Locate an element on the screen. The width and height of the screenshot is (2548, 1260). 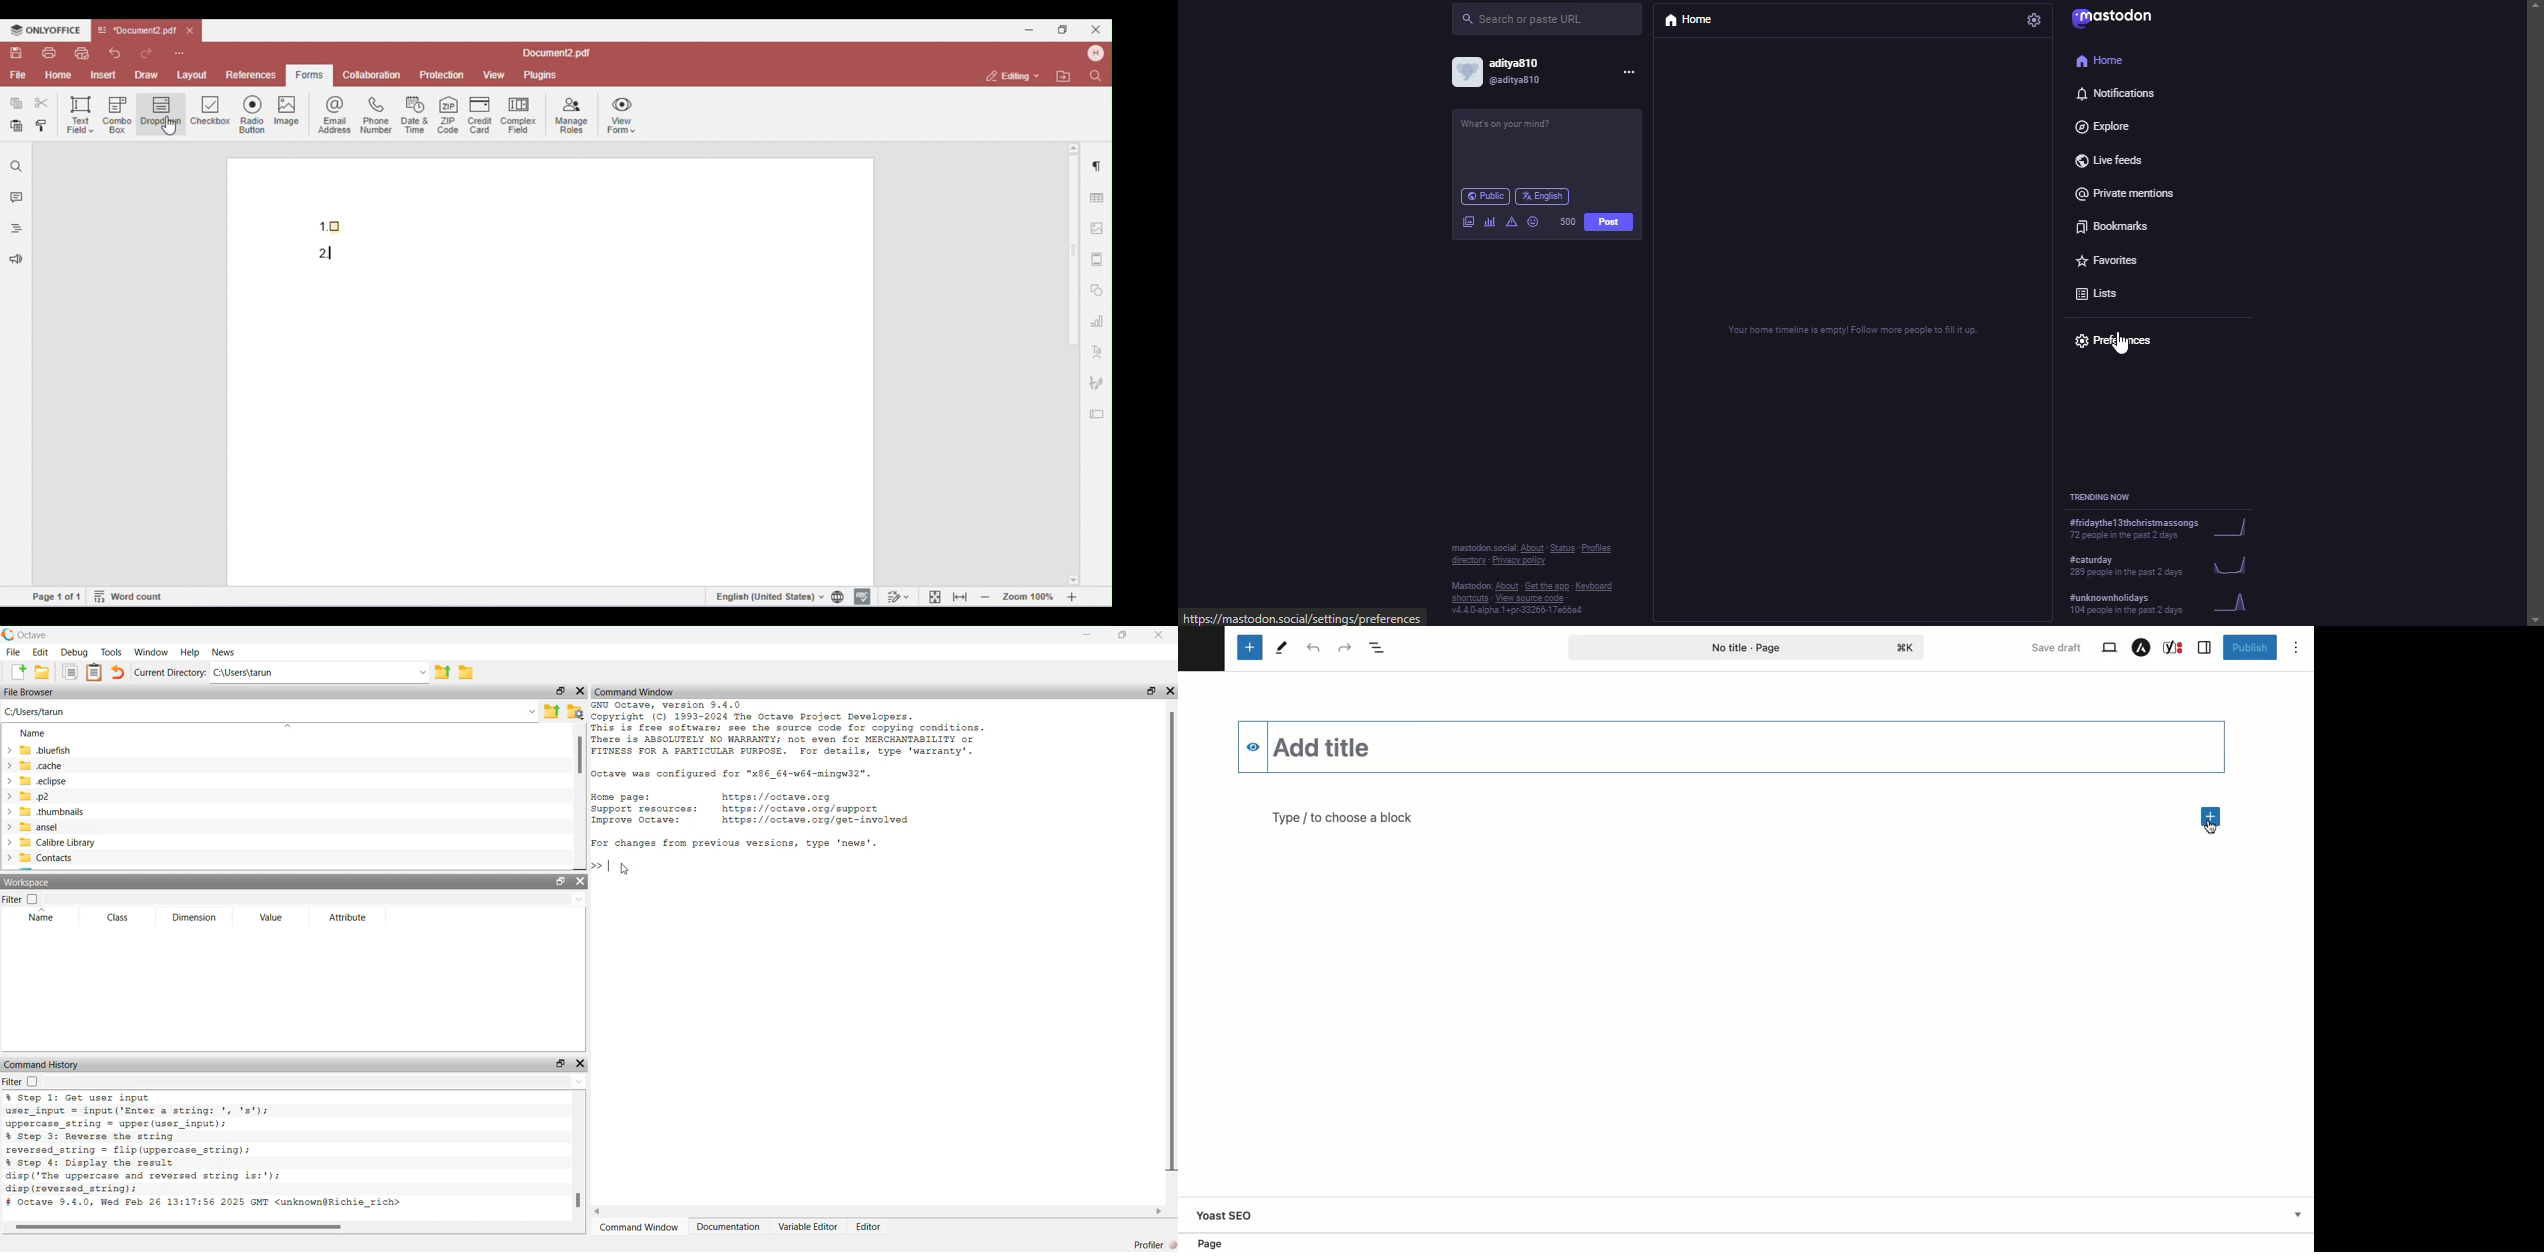
live feeds is located at coordinates (2113, 156).